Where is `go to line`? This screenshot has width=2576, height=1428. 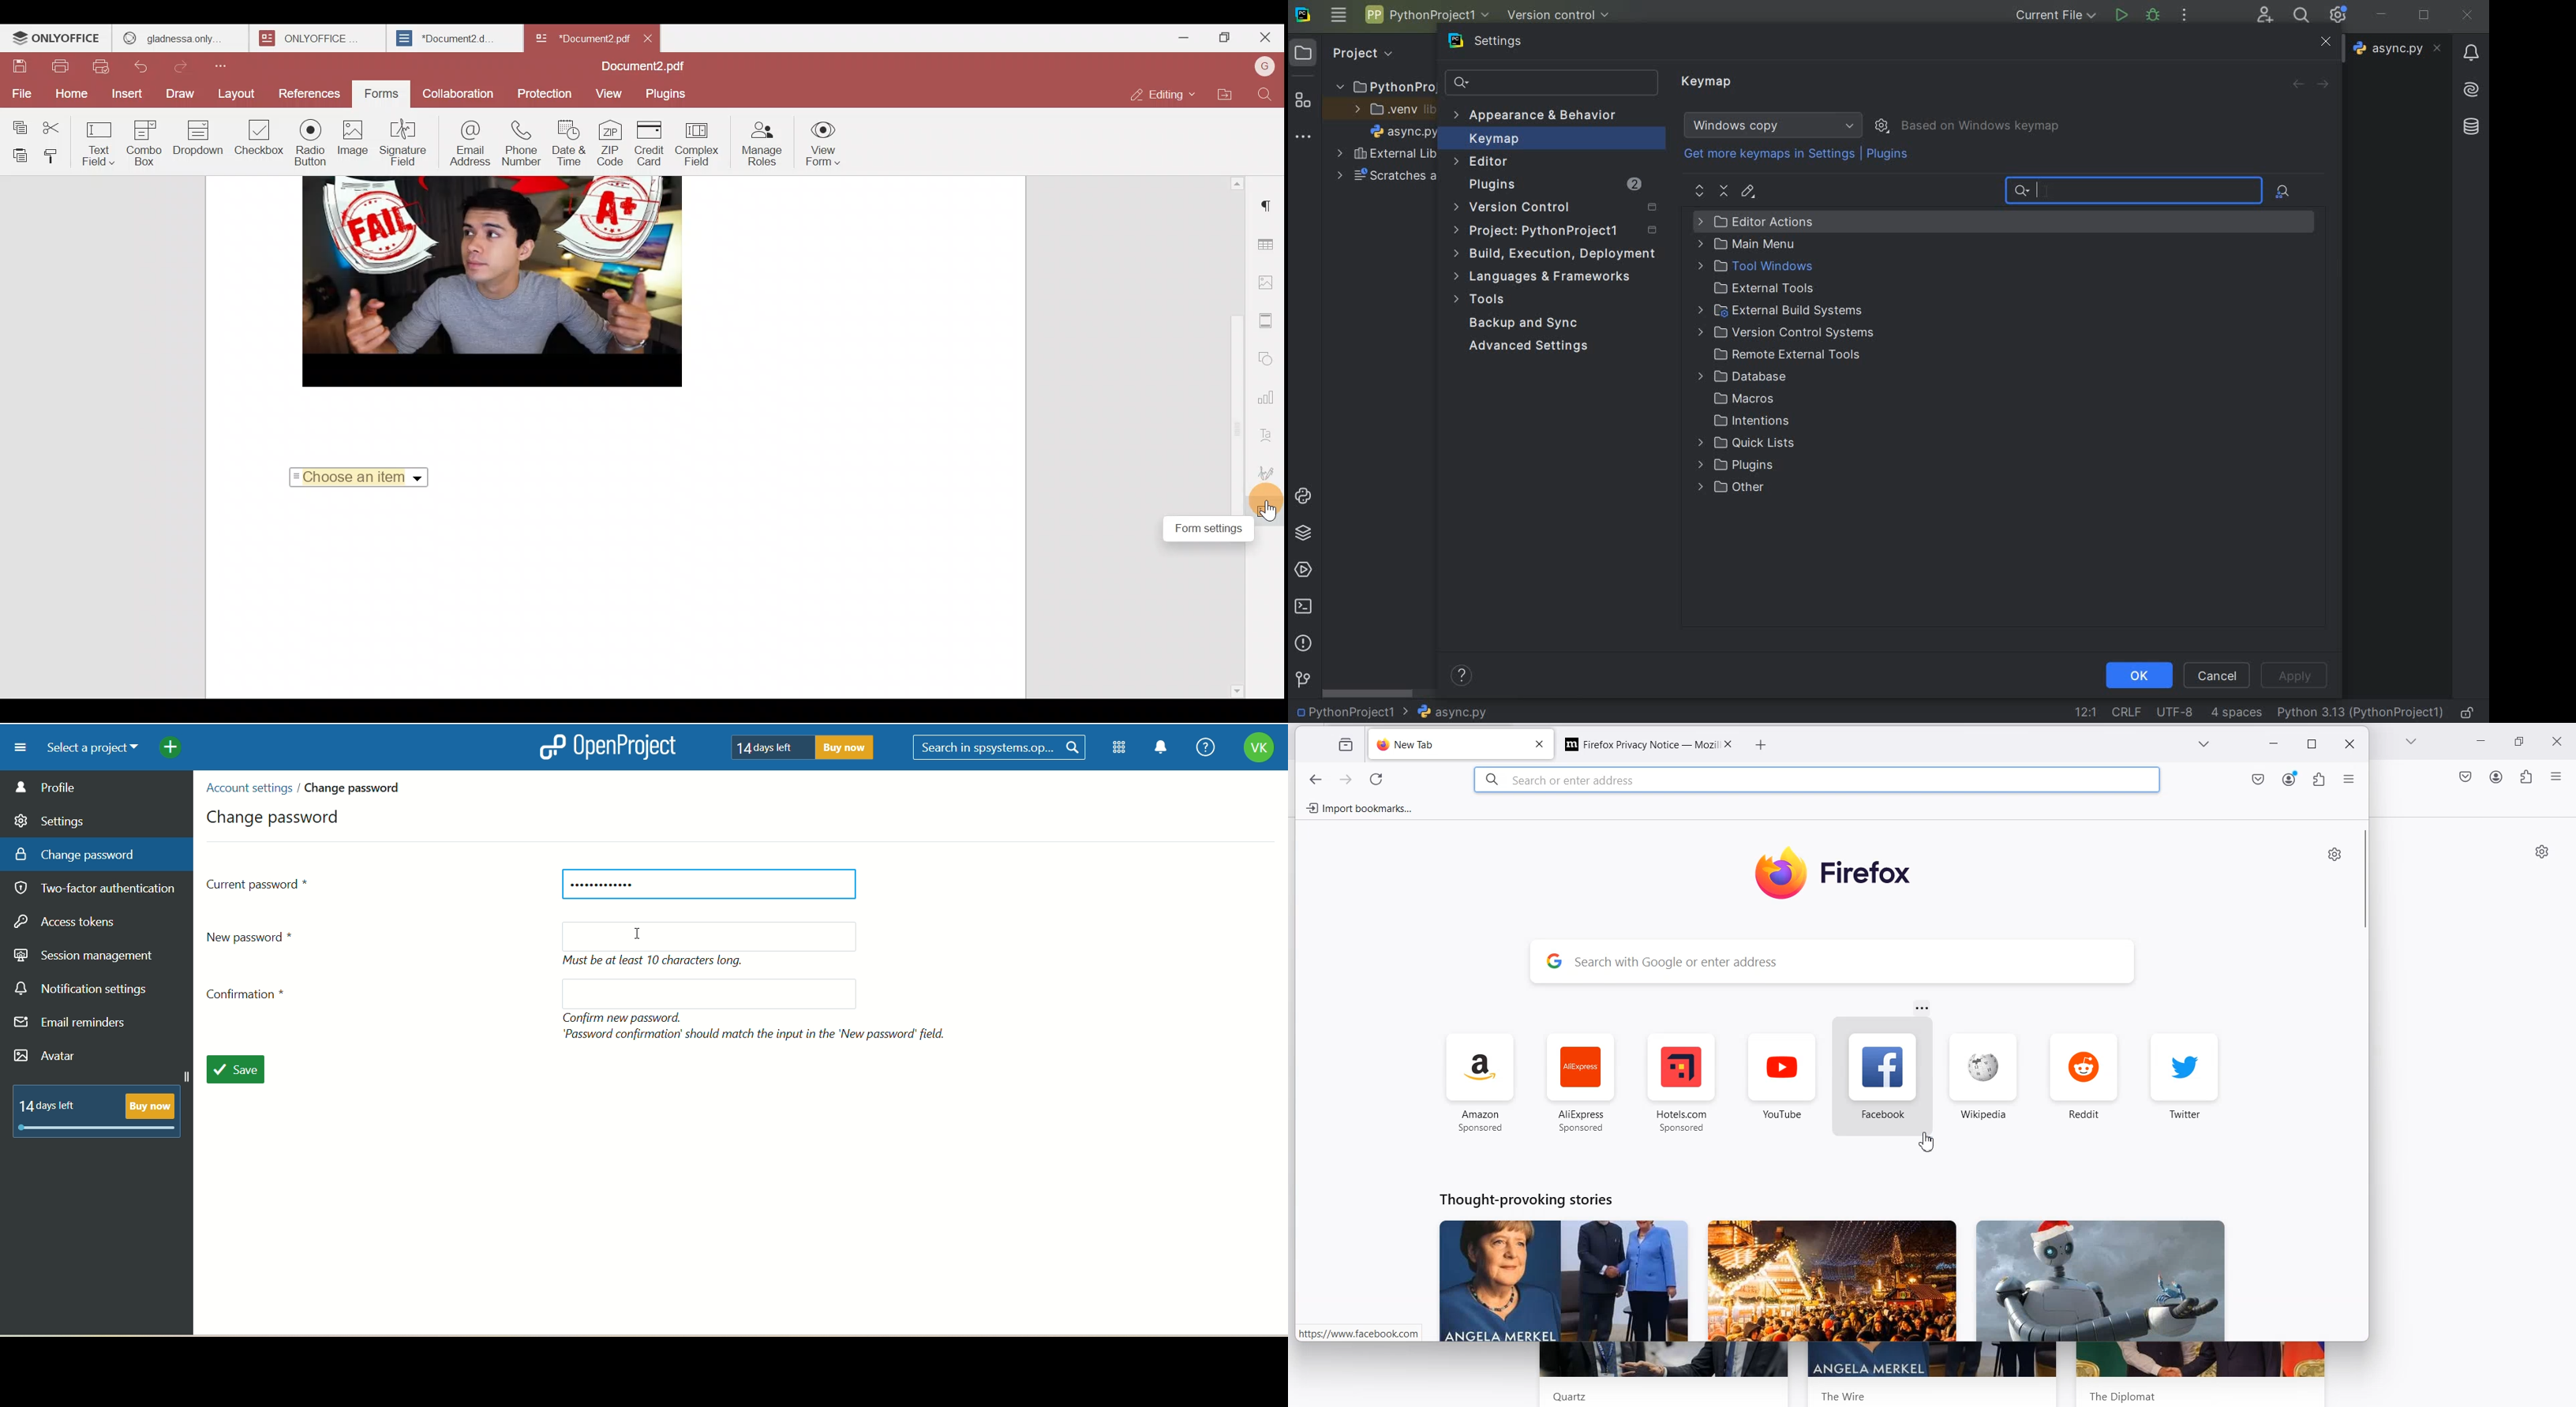
go to line is located at coordinates (2085, 712).